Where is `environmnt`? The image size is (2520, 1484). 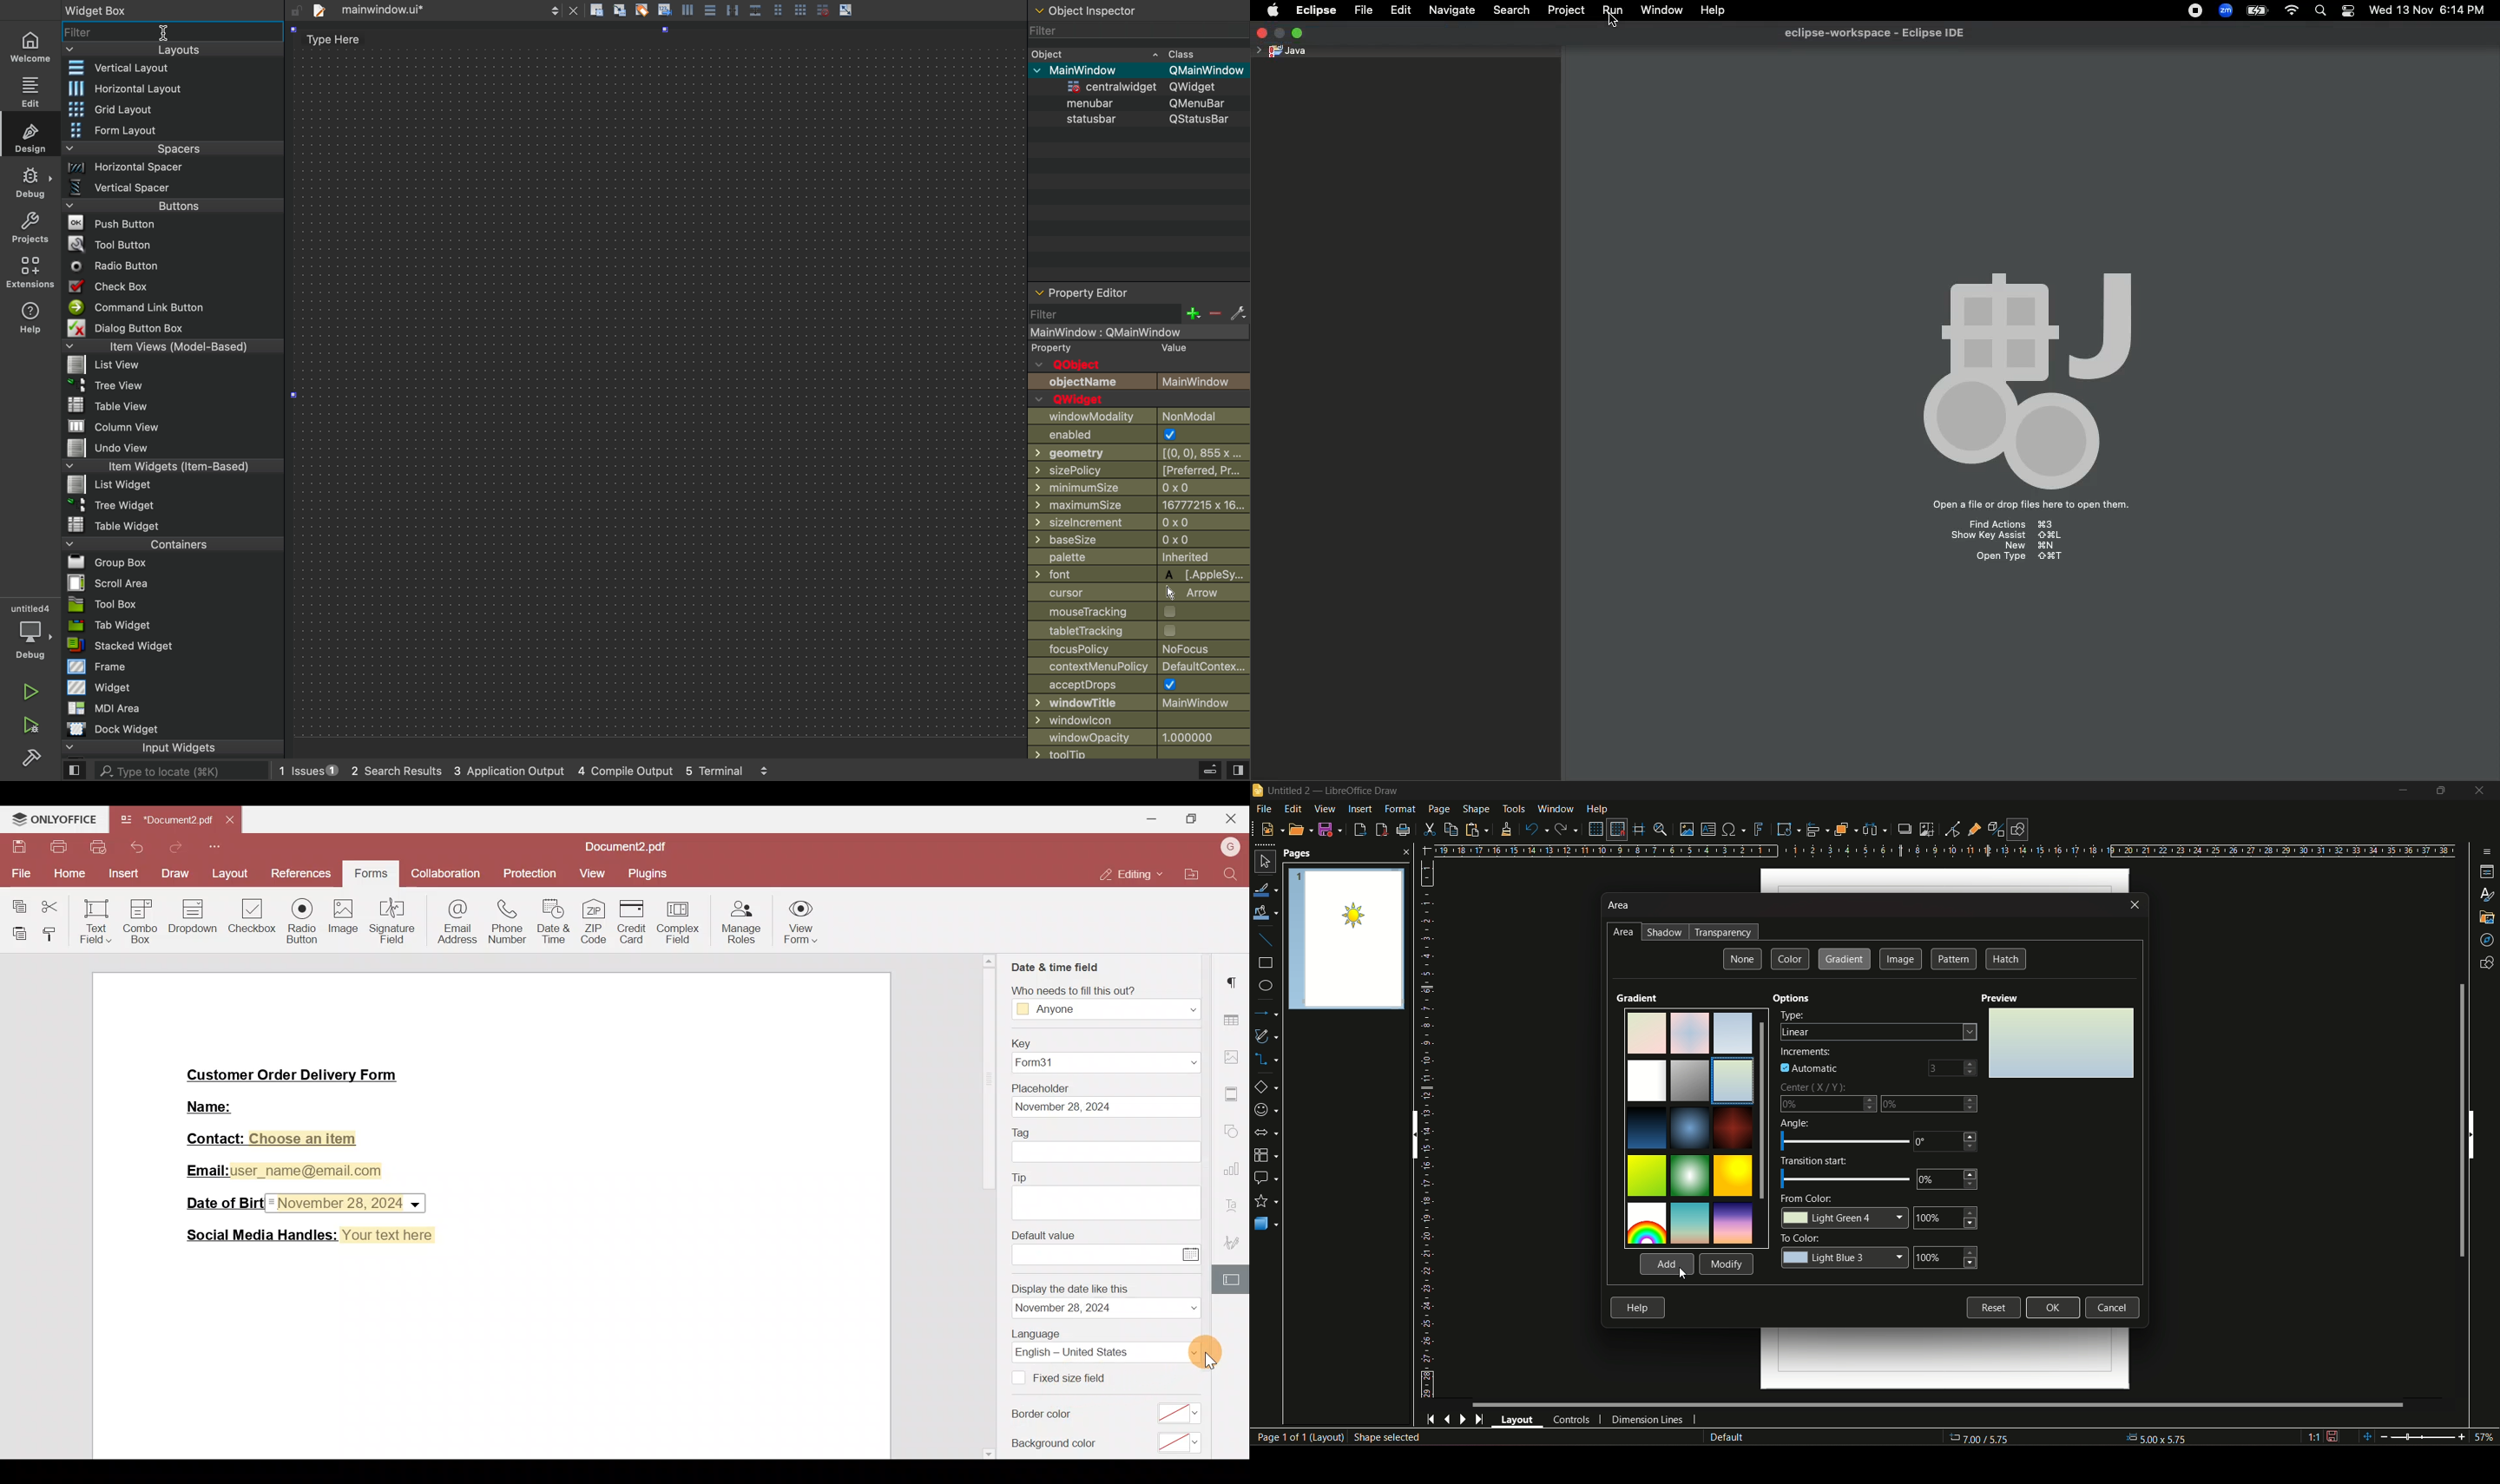 environmnt is located at coordinates (29, 272).